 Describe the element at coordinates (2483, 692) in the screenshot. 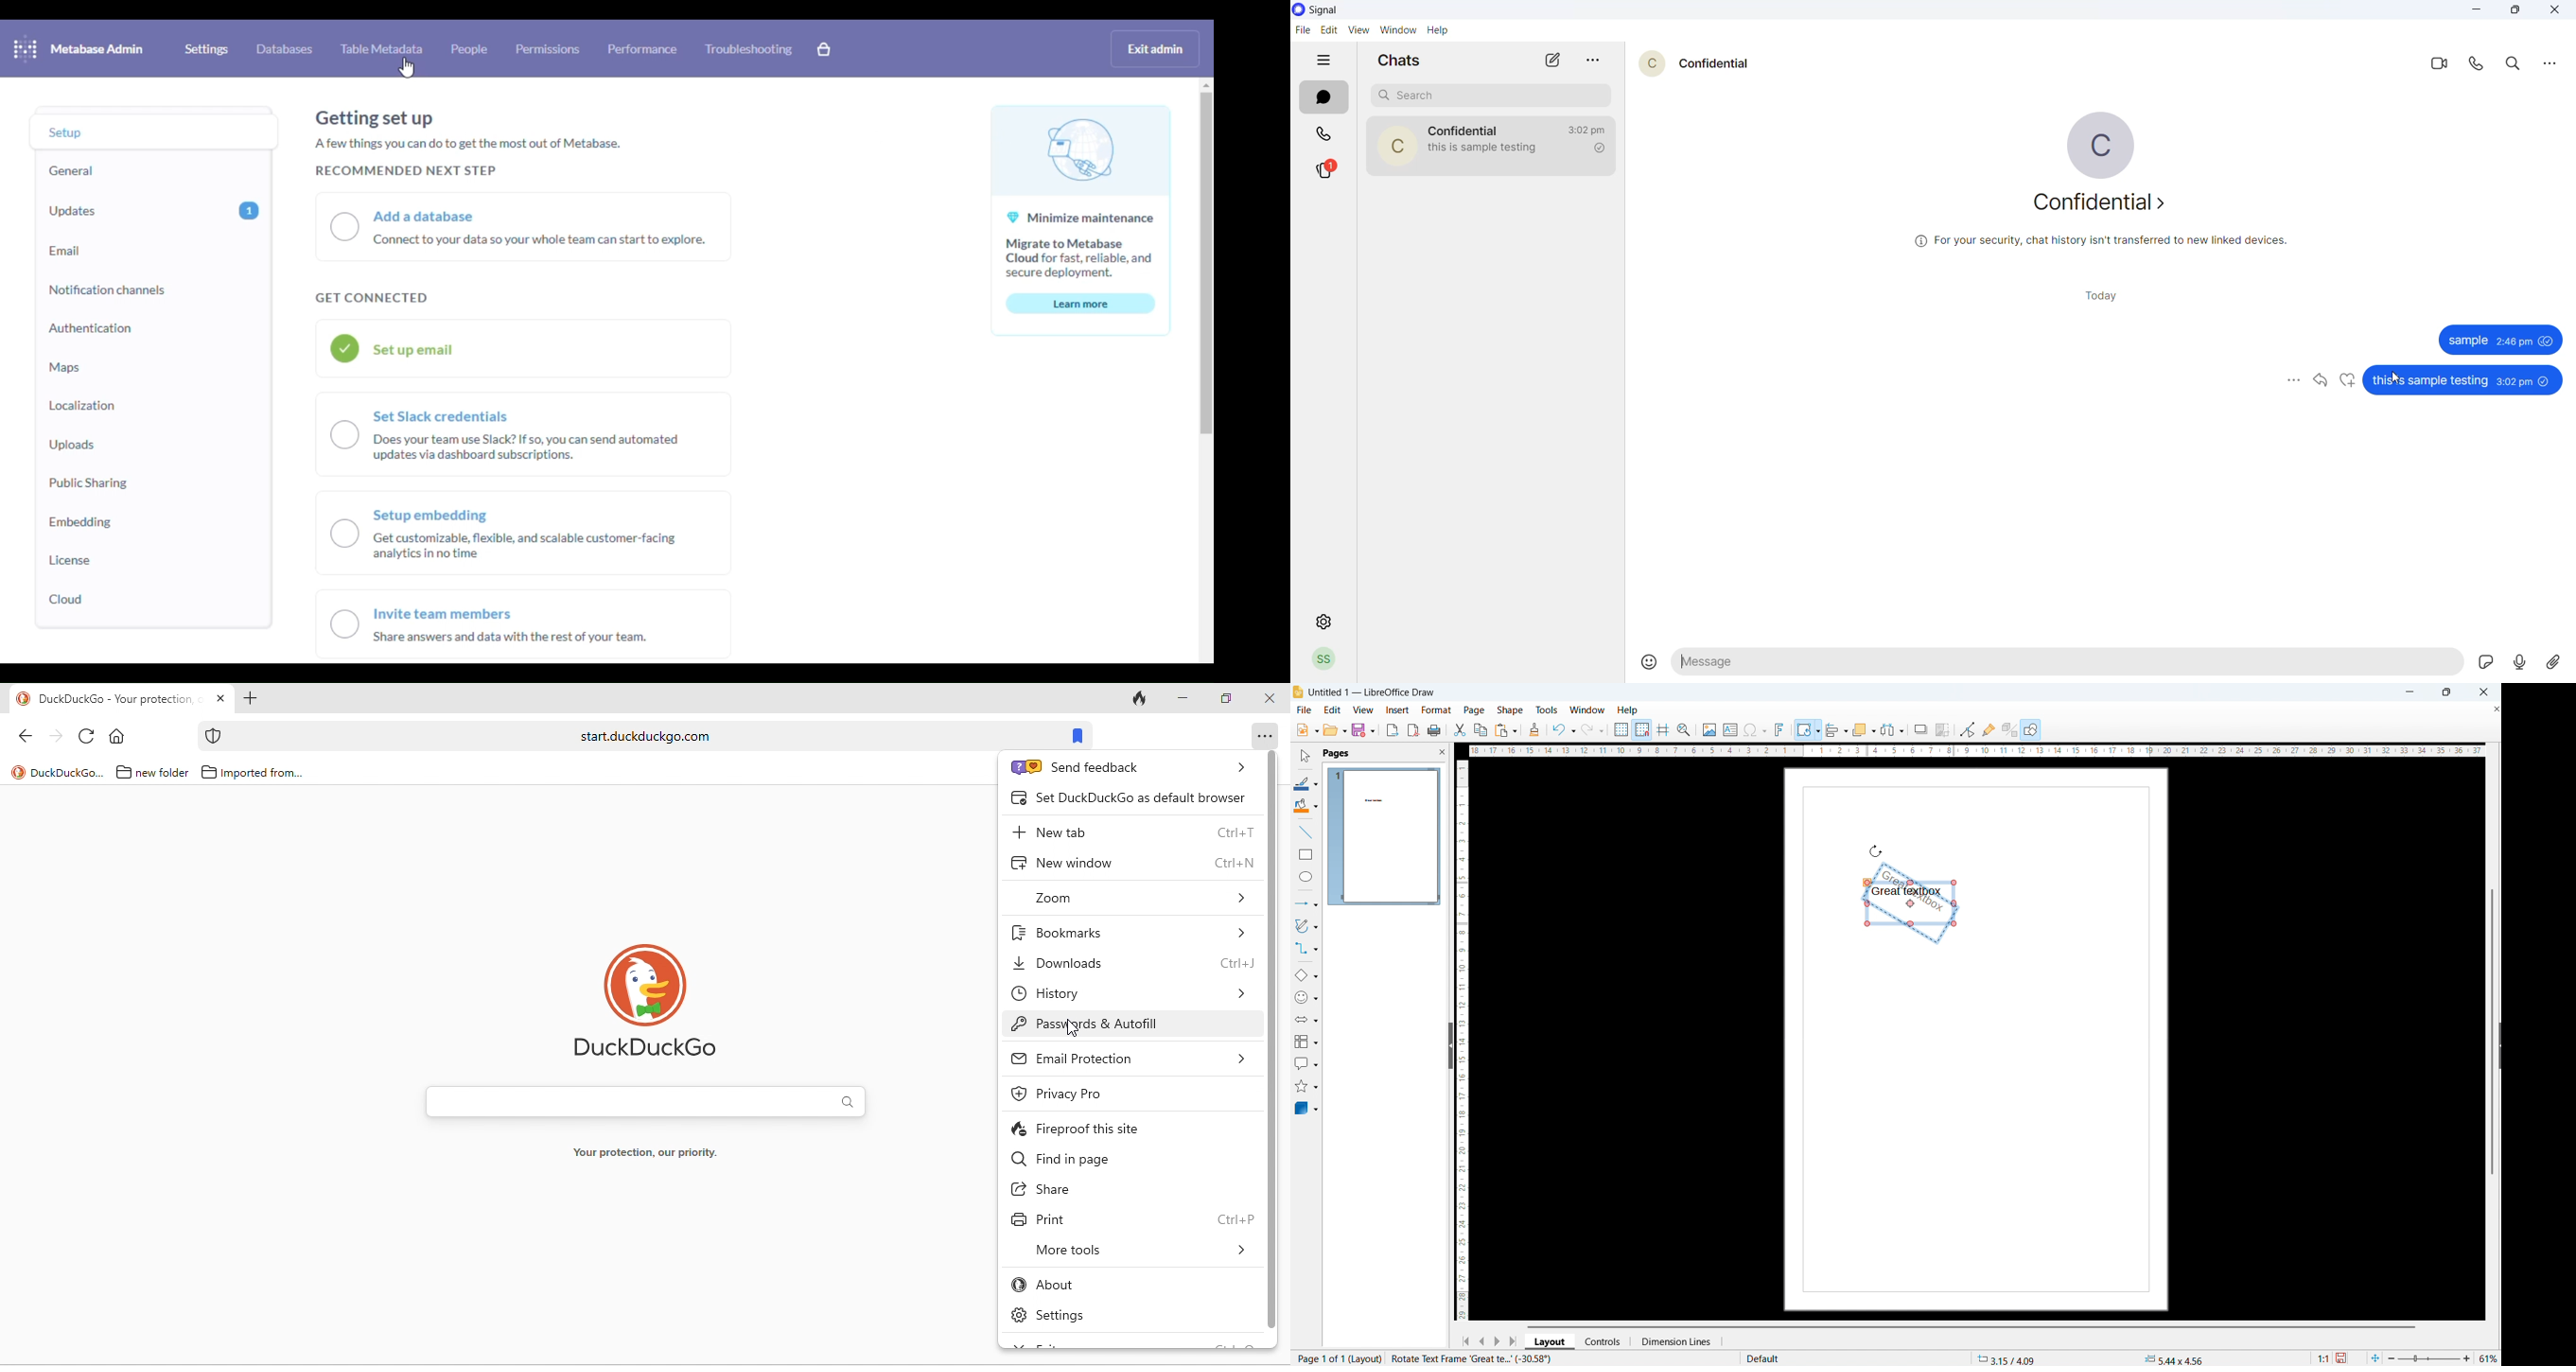

I see `Close ` at that location.